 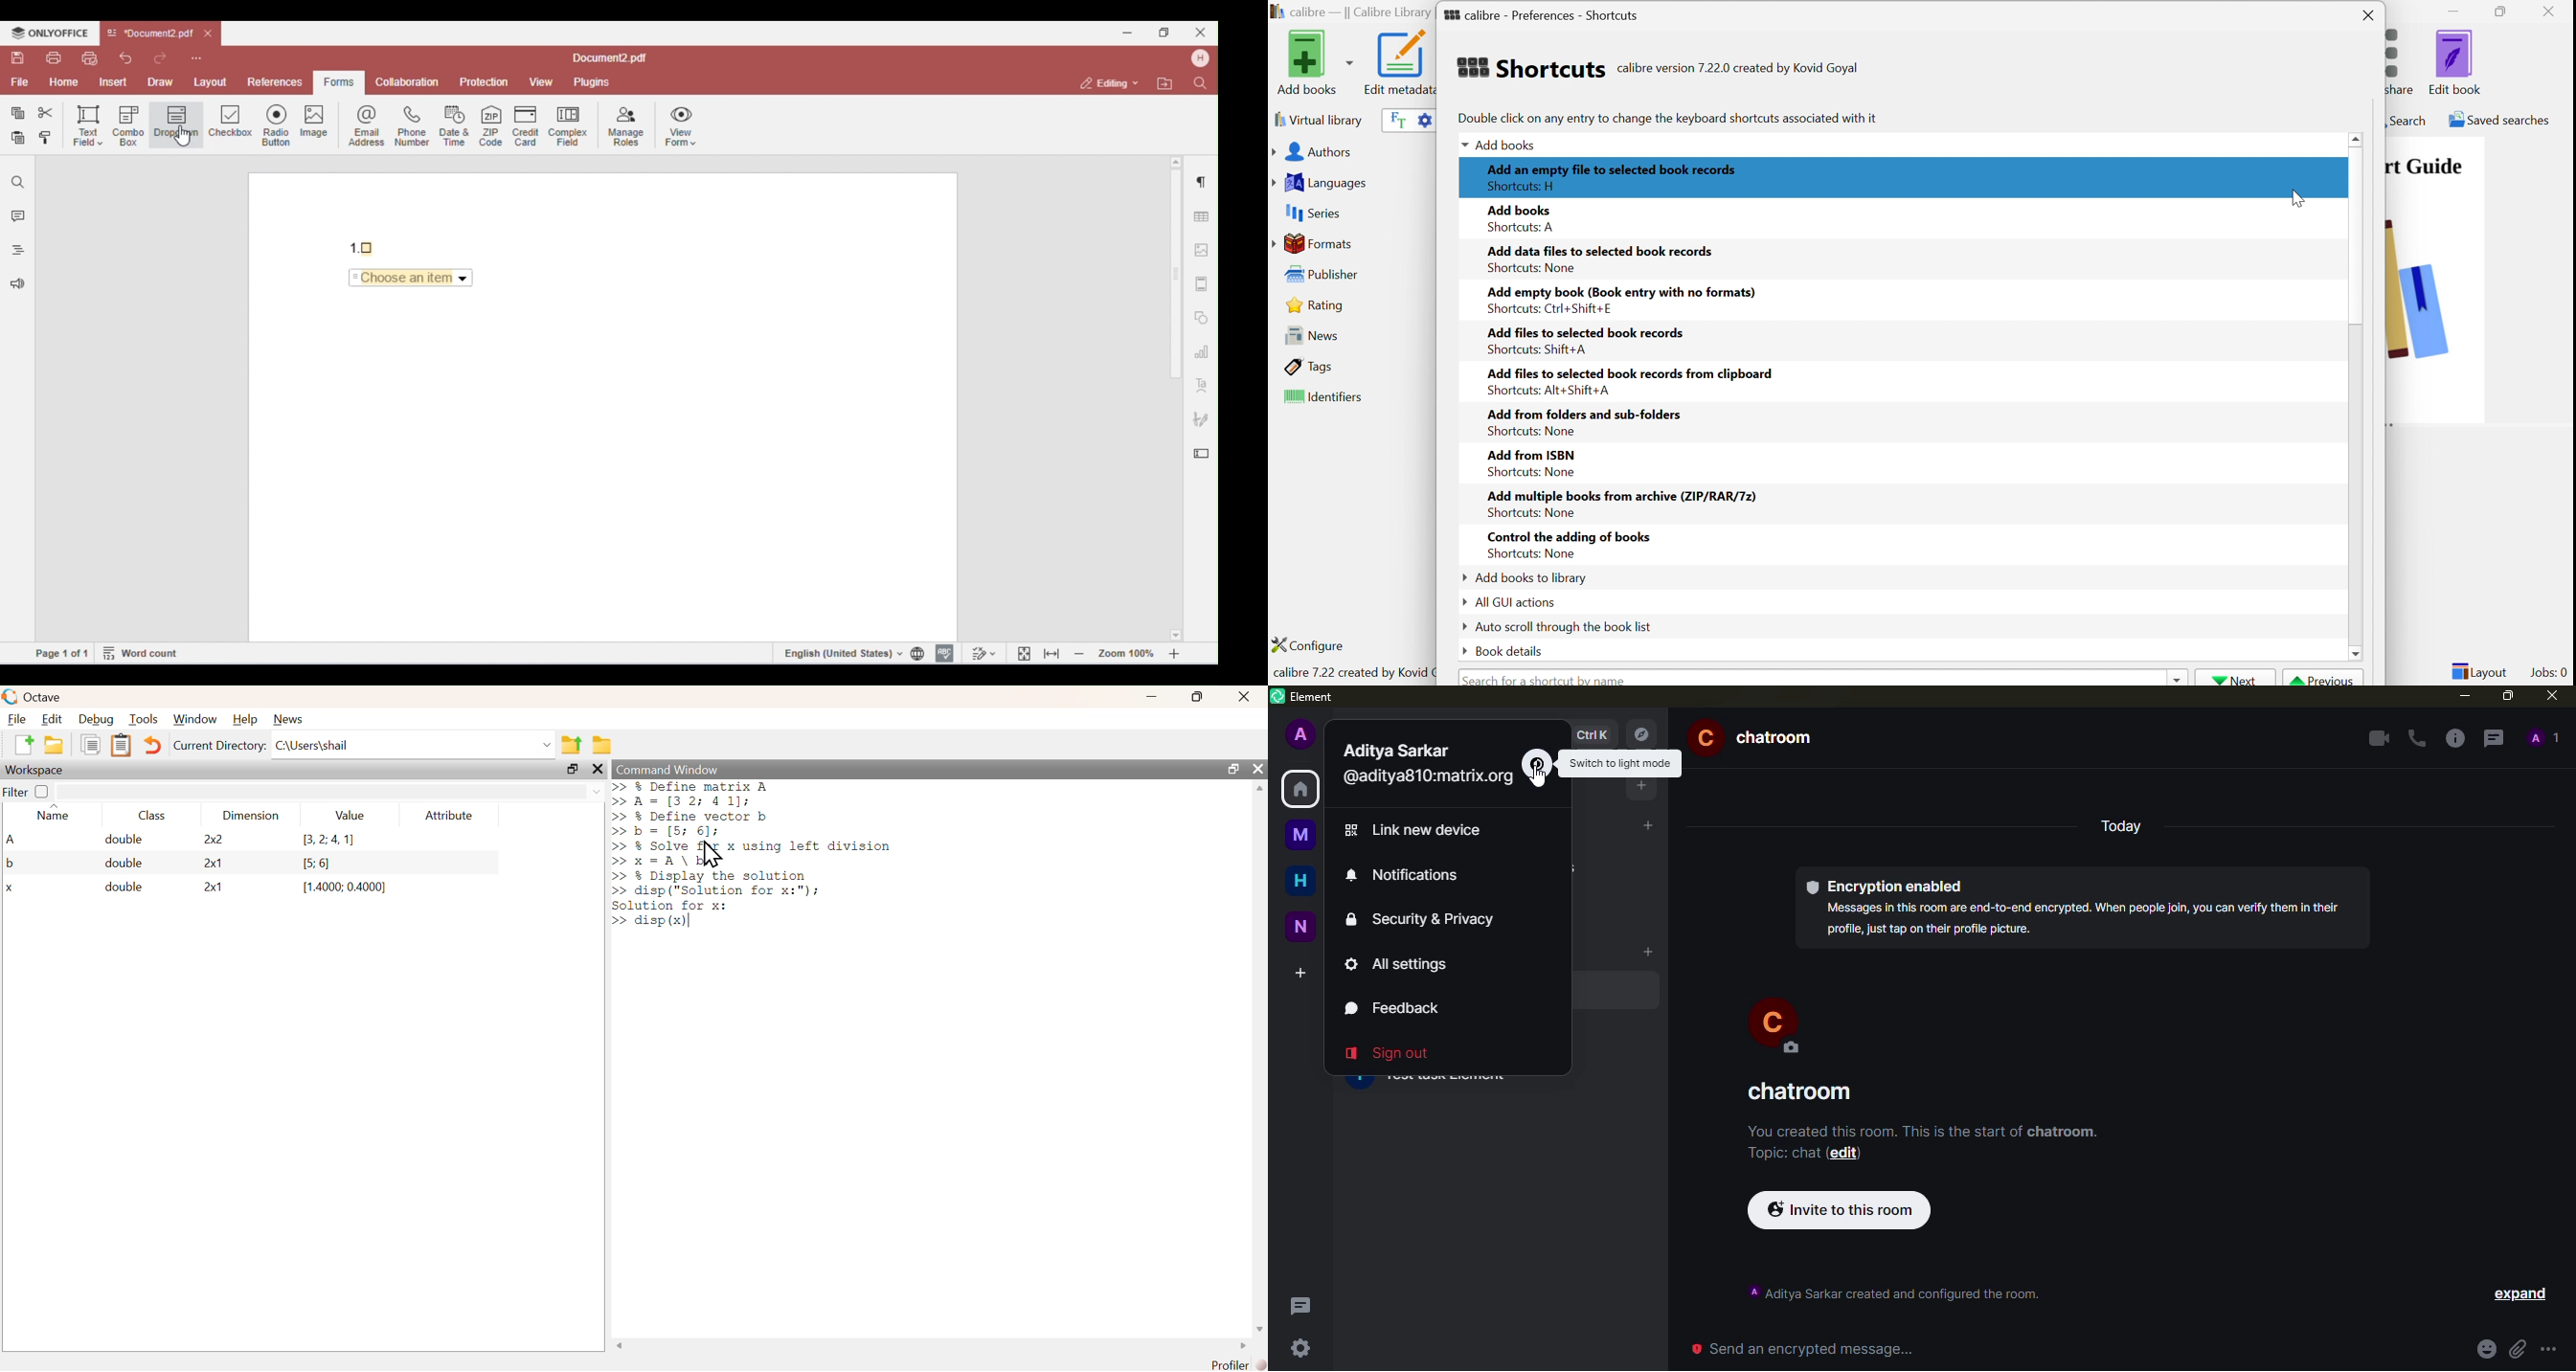 What do you see at coordinates (1887, 886) in the screenshot?
I see `encryption enabled` at bounding box center [1887, 886].